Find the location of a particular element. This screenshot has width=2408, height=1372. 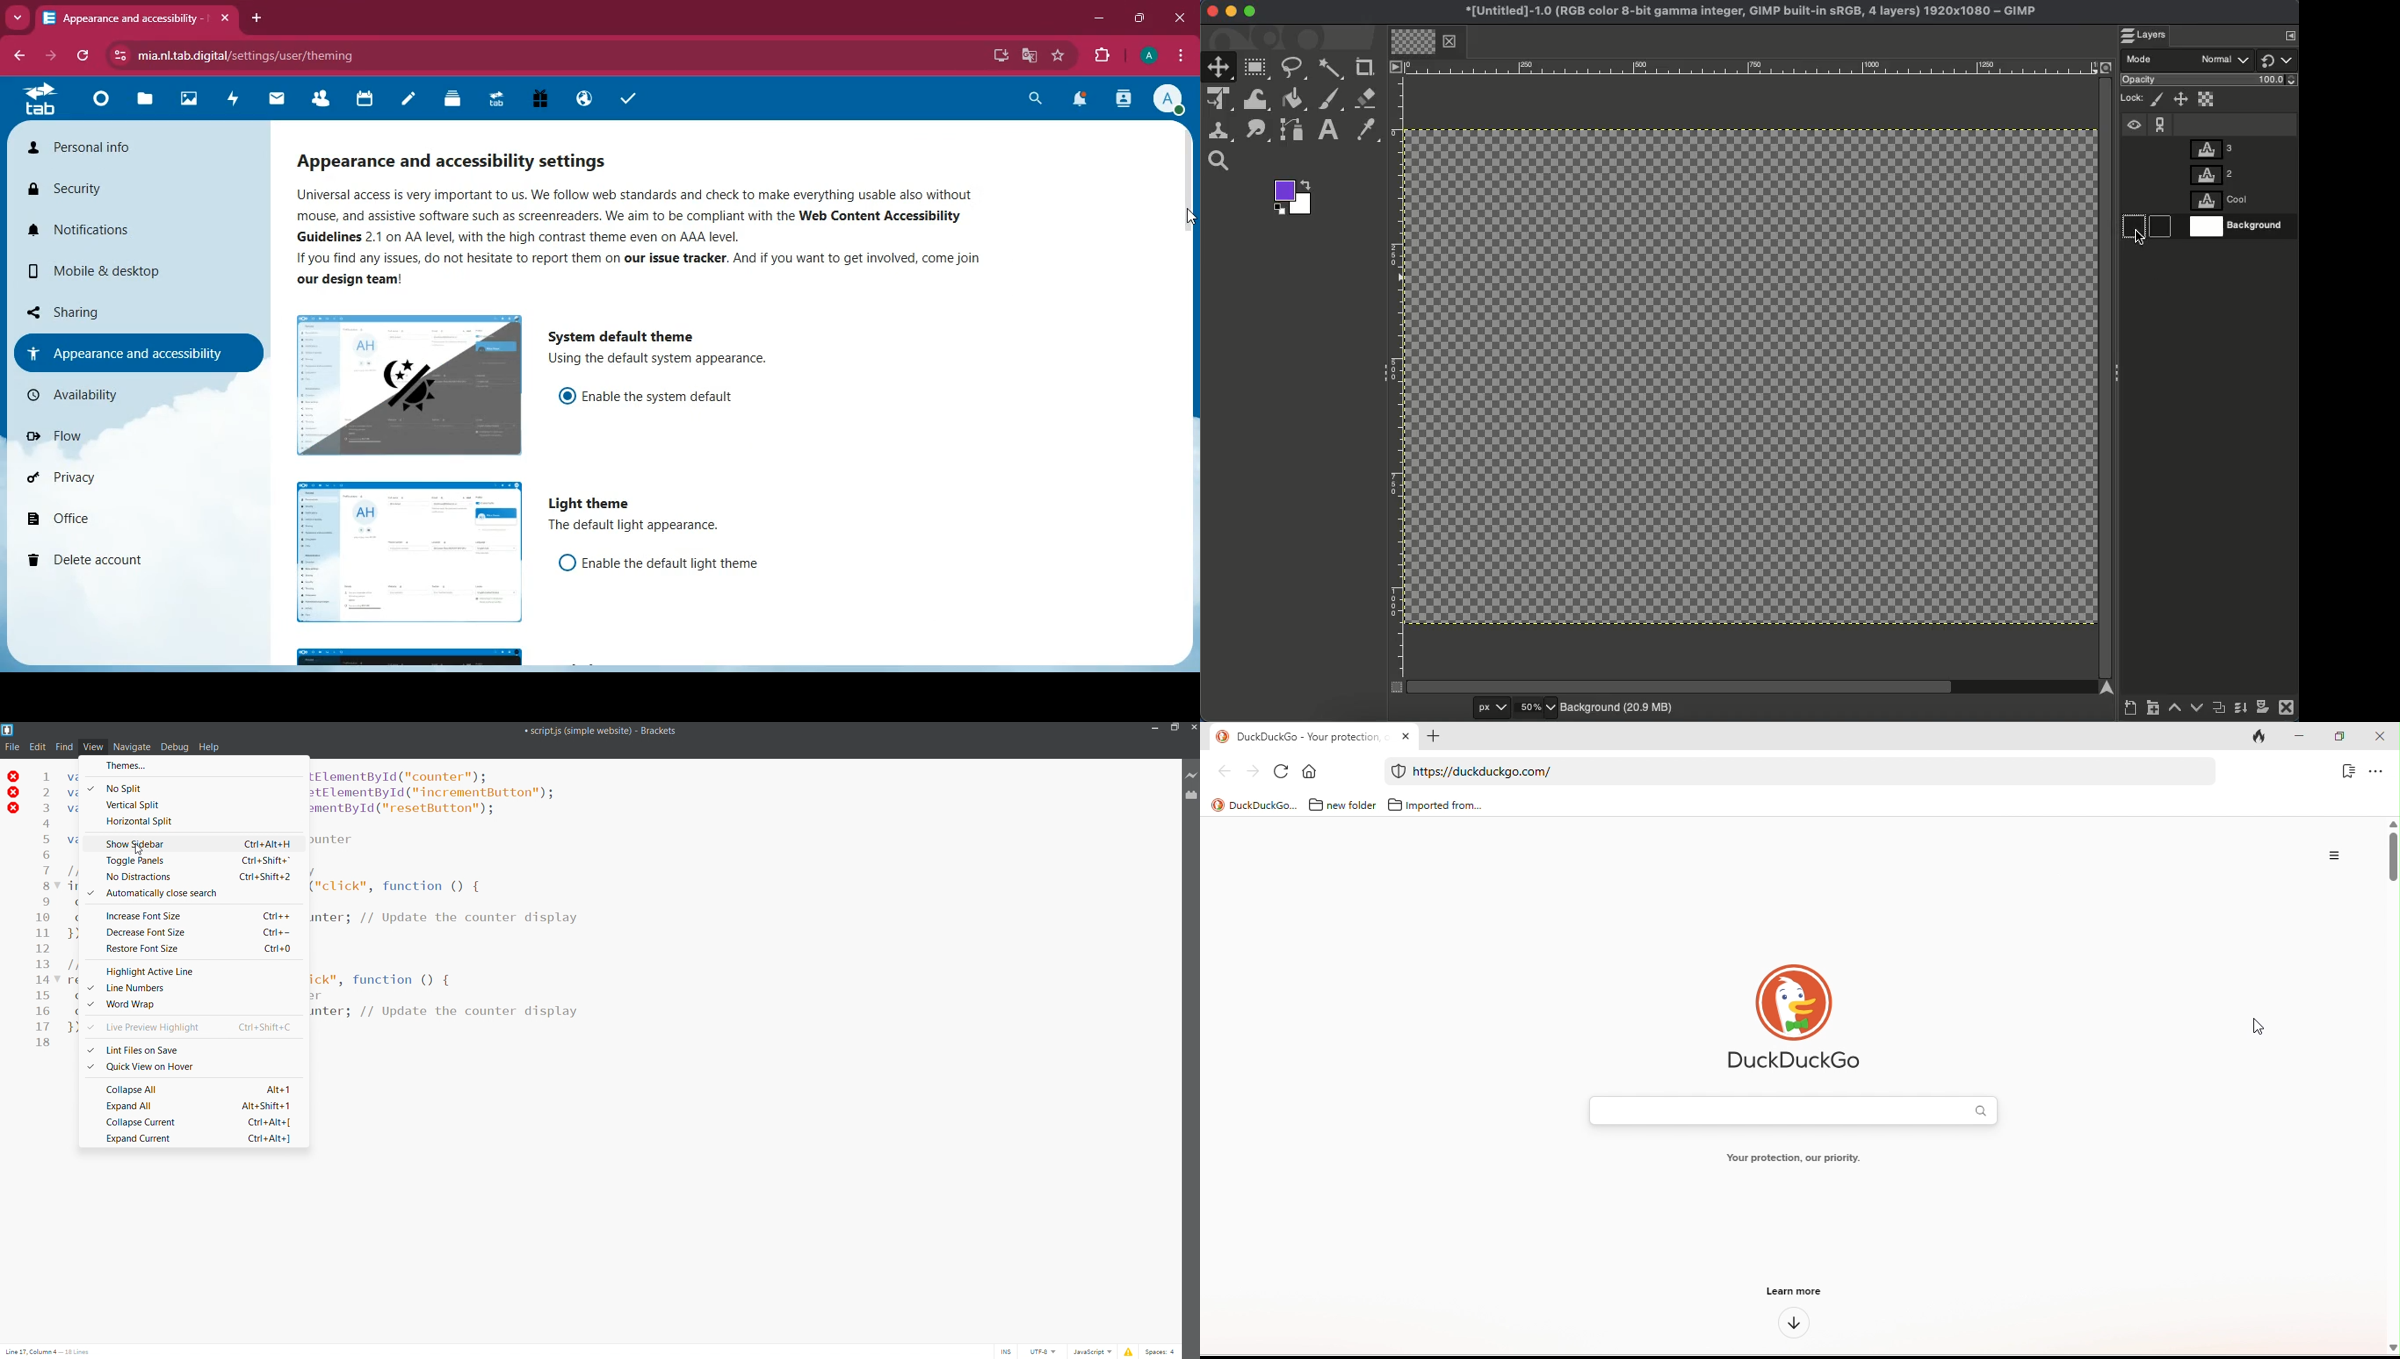

refresh is located at coordinates (83, 56).